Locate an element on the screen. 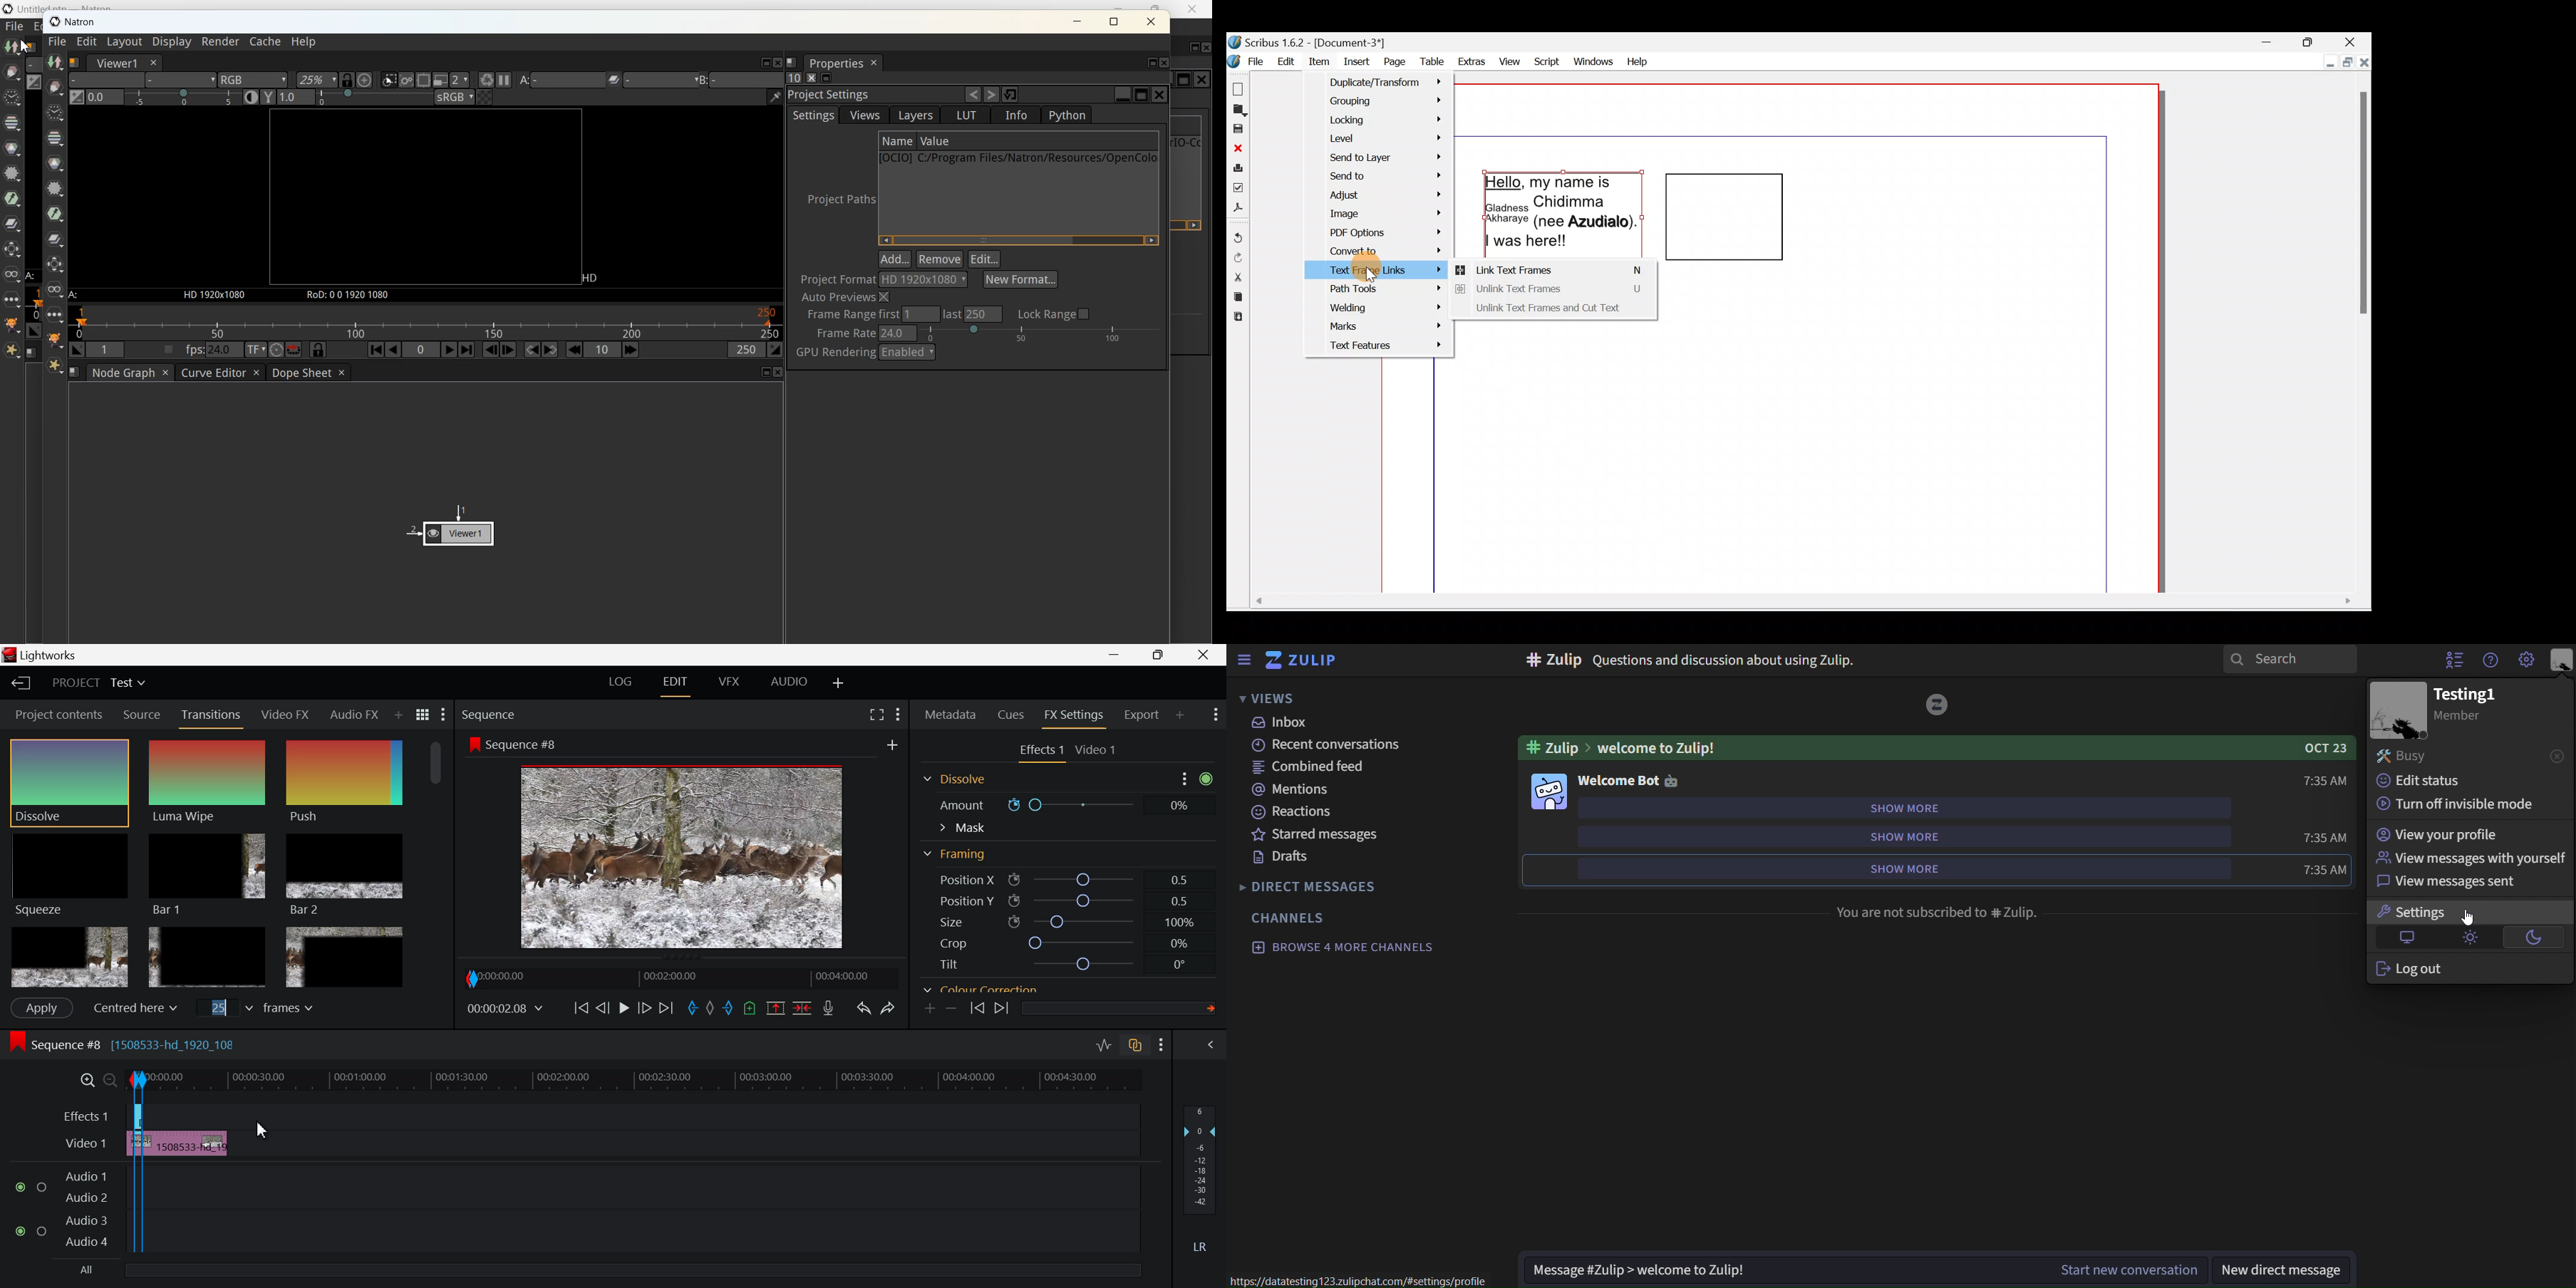 The height and width of the screenshot is (1288, 2576). Welding is located at coordinates (1381, 305).